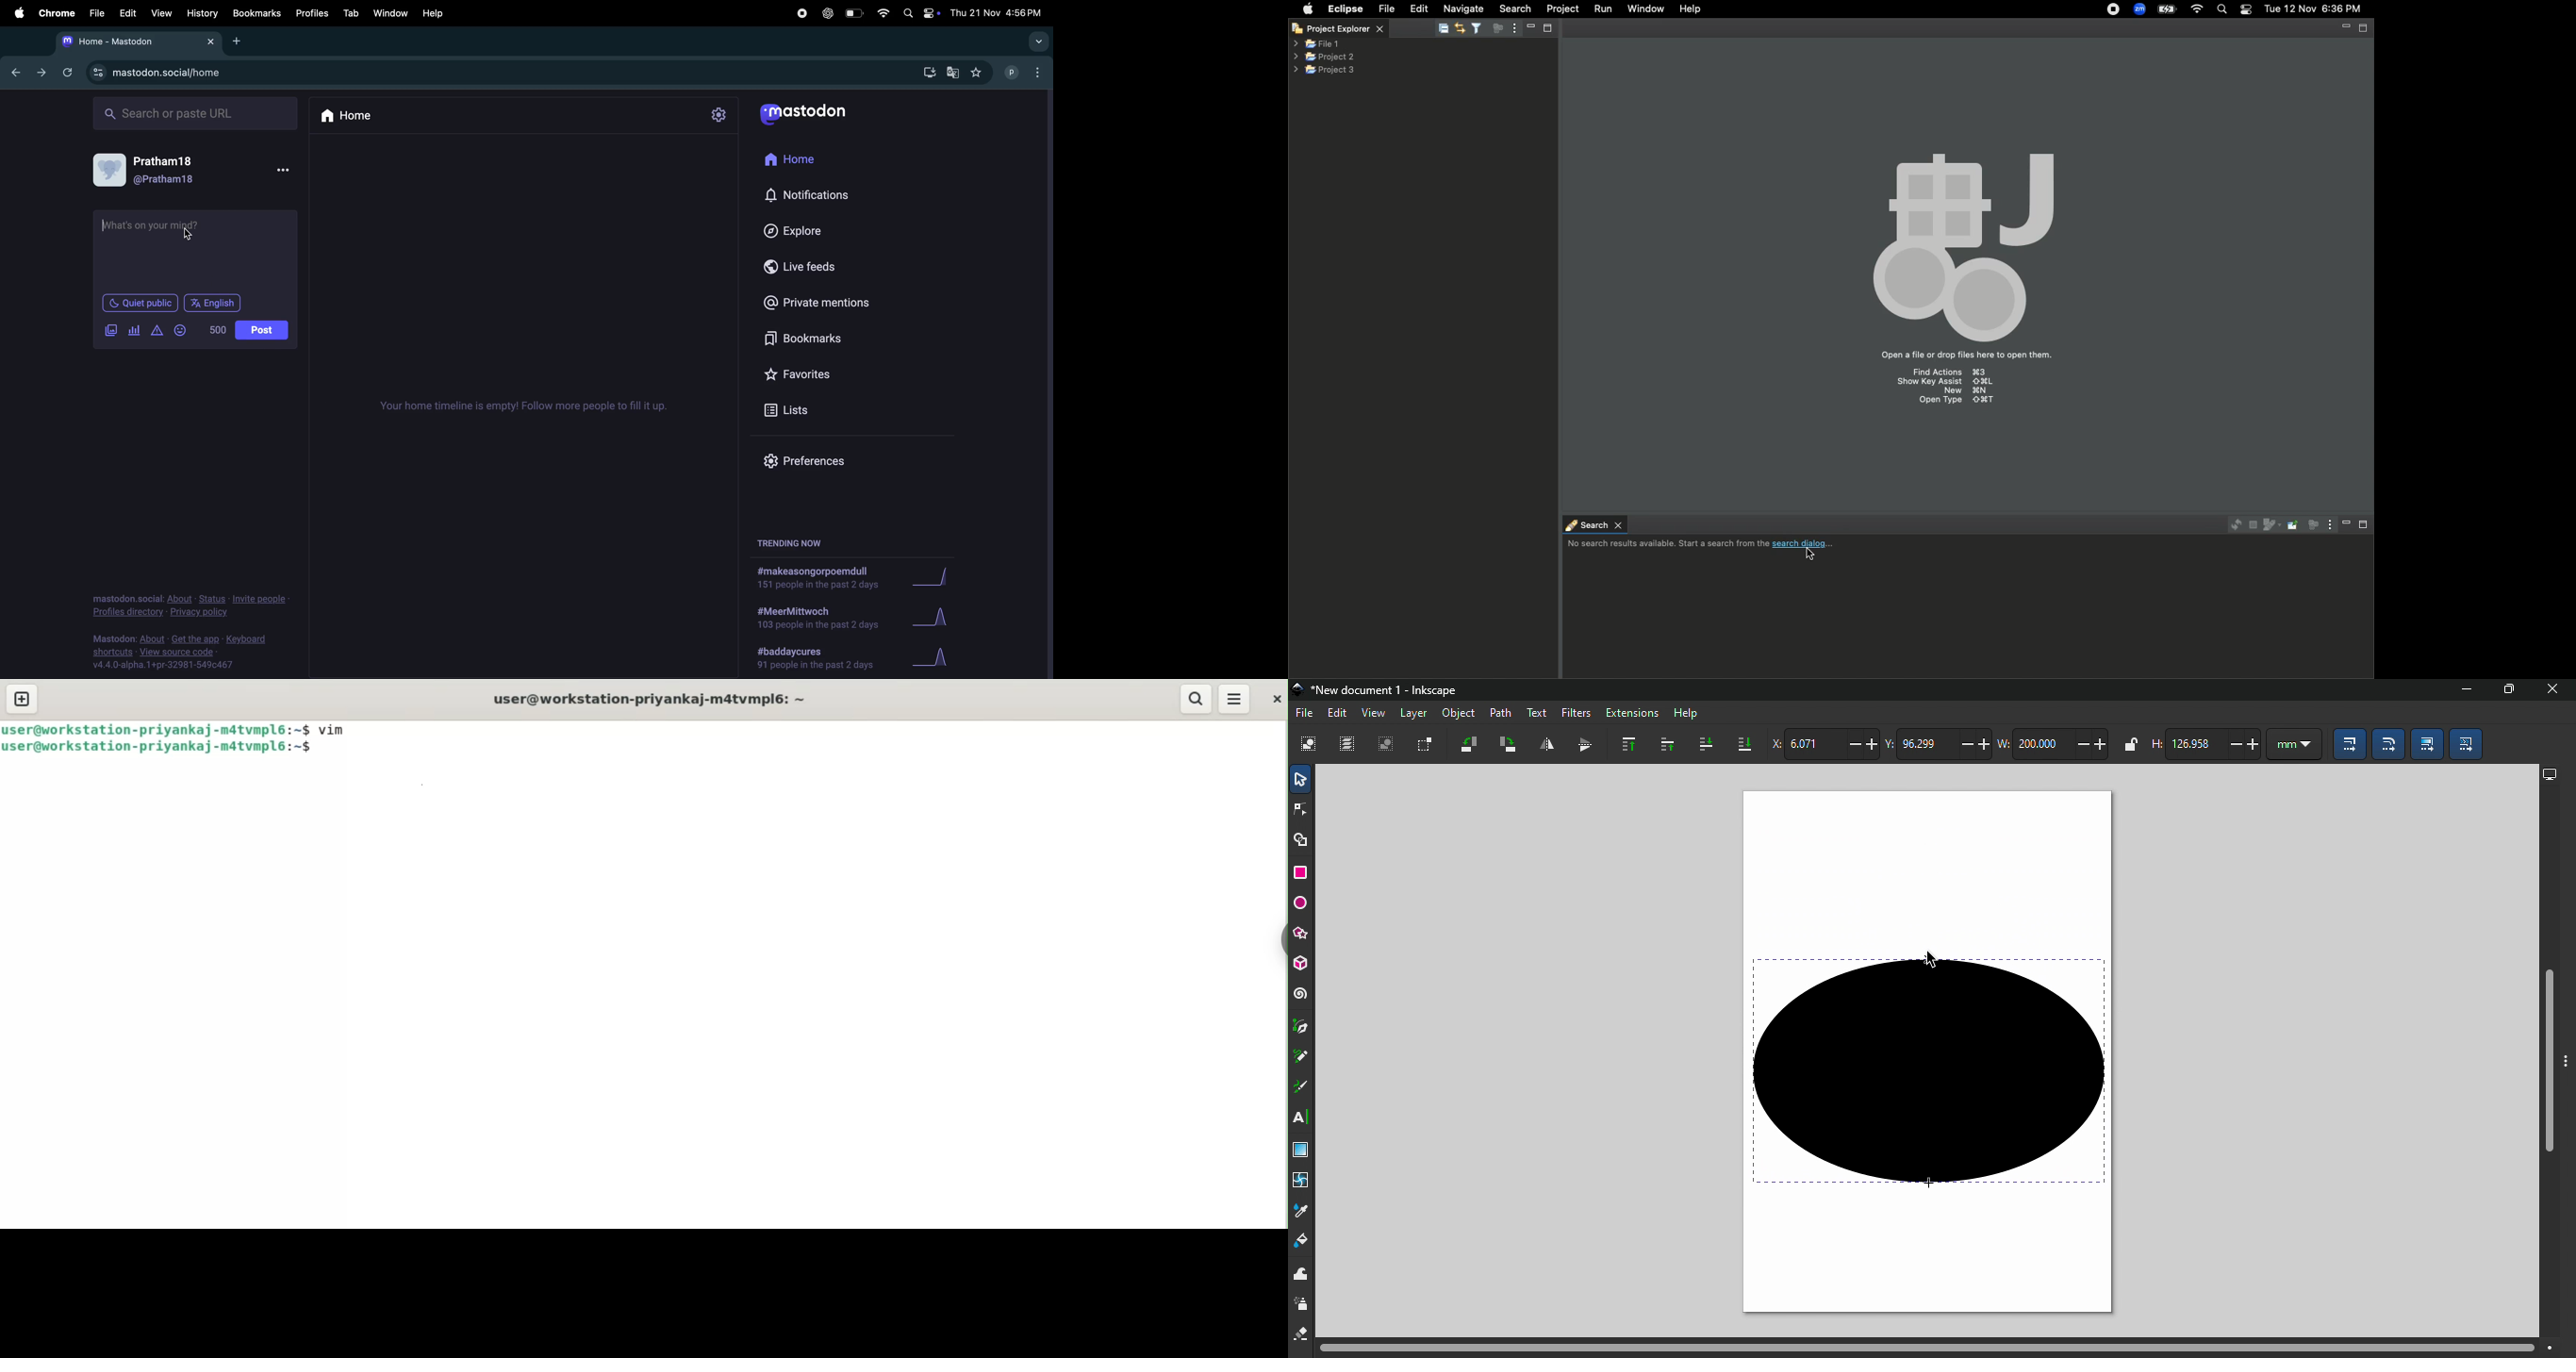  What do you see at coordinates (1376, 712) in the screenshot?
I see `View` at bounding box center [1376, 712].